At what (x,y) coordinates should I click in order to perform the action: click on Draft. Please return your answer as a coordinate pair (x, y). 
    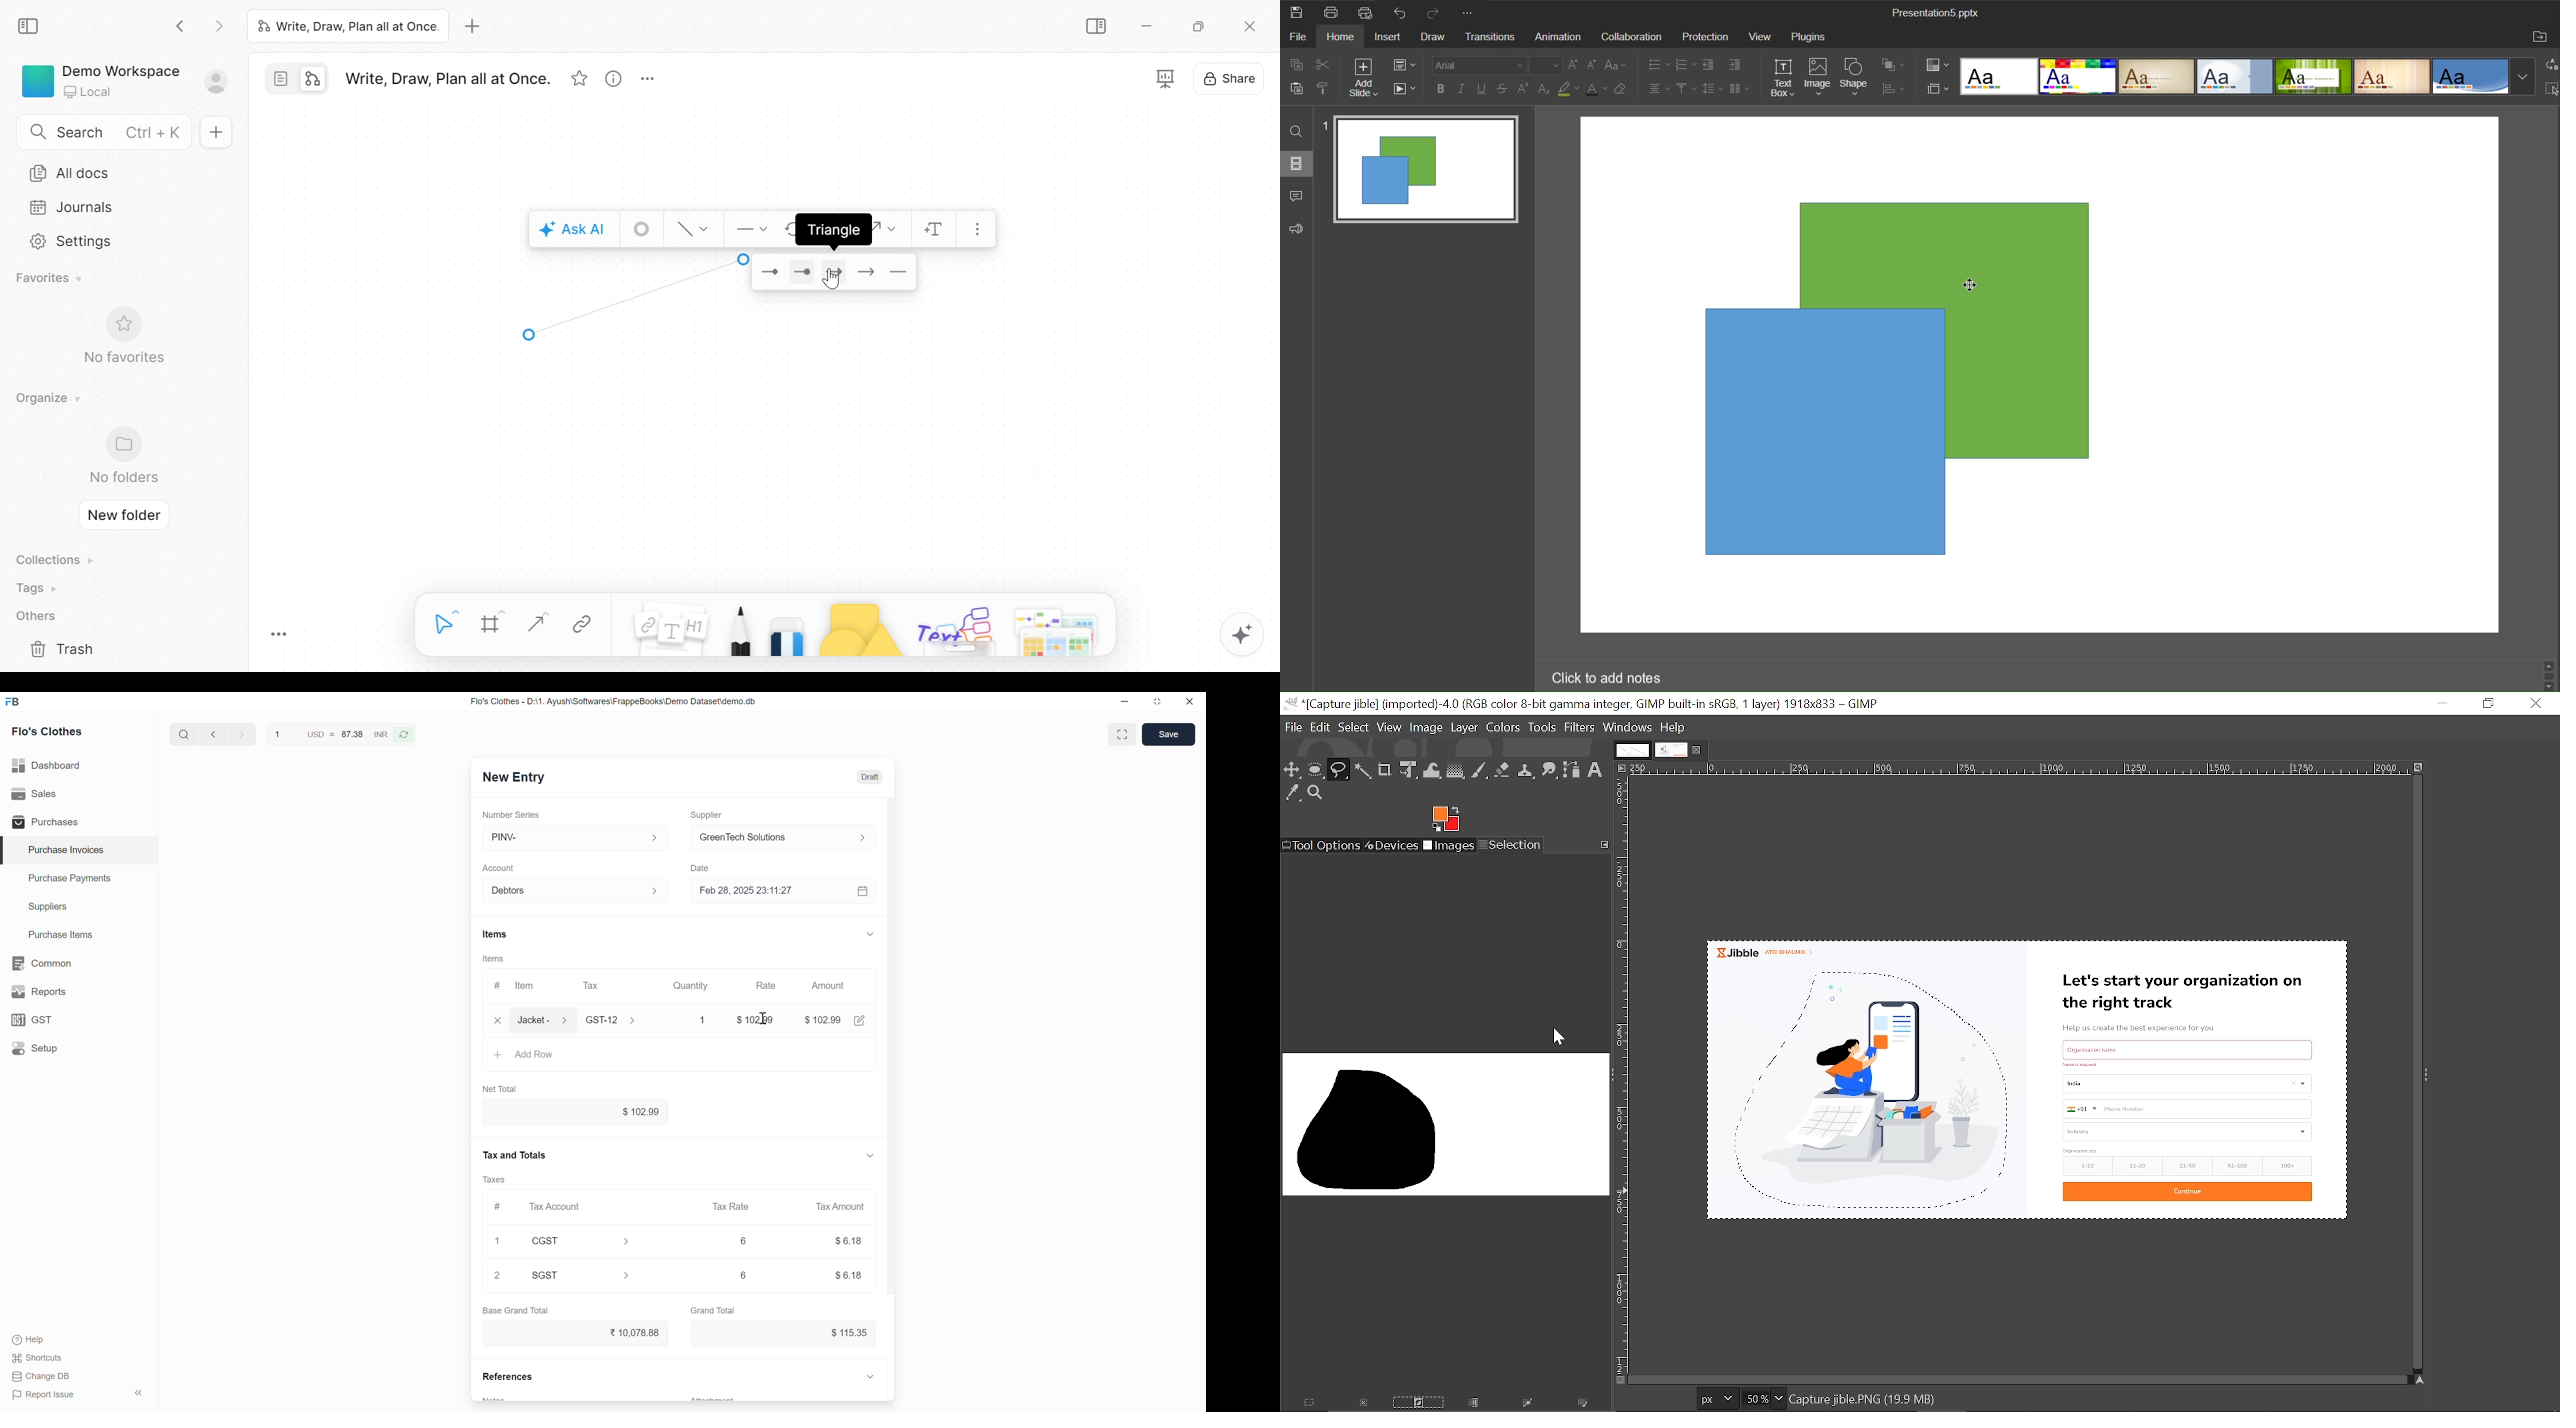
    Looking at the image, I should click on (870, 777).